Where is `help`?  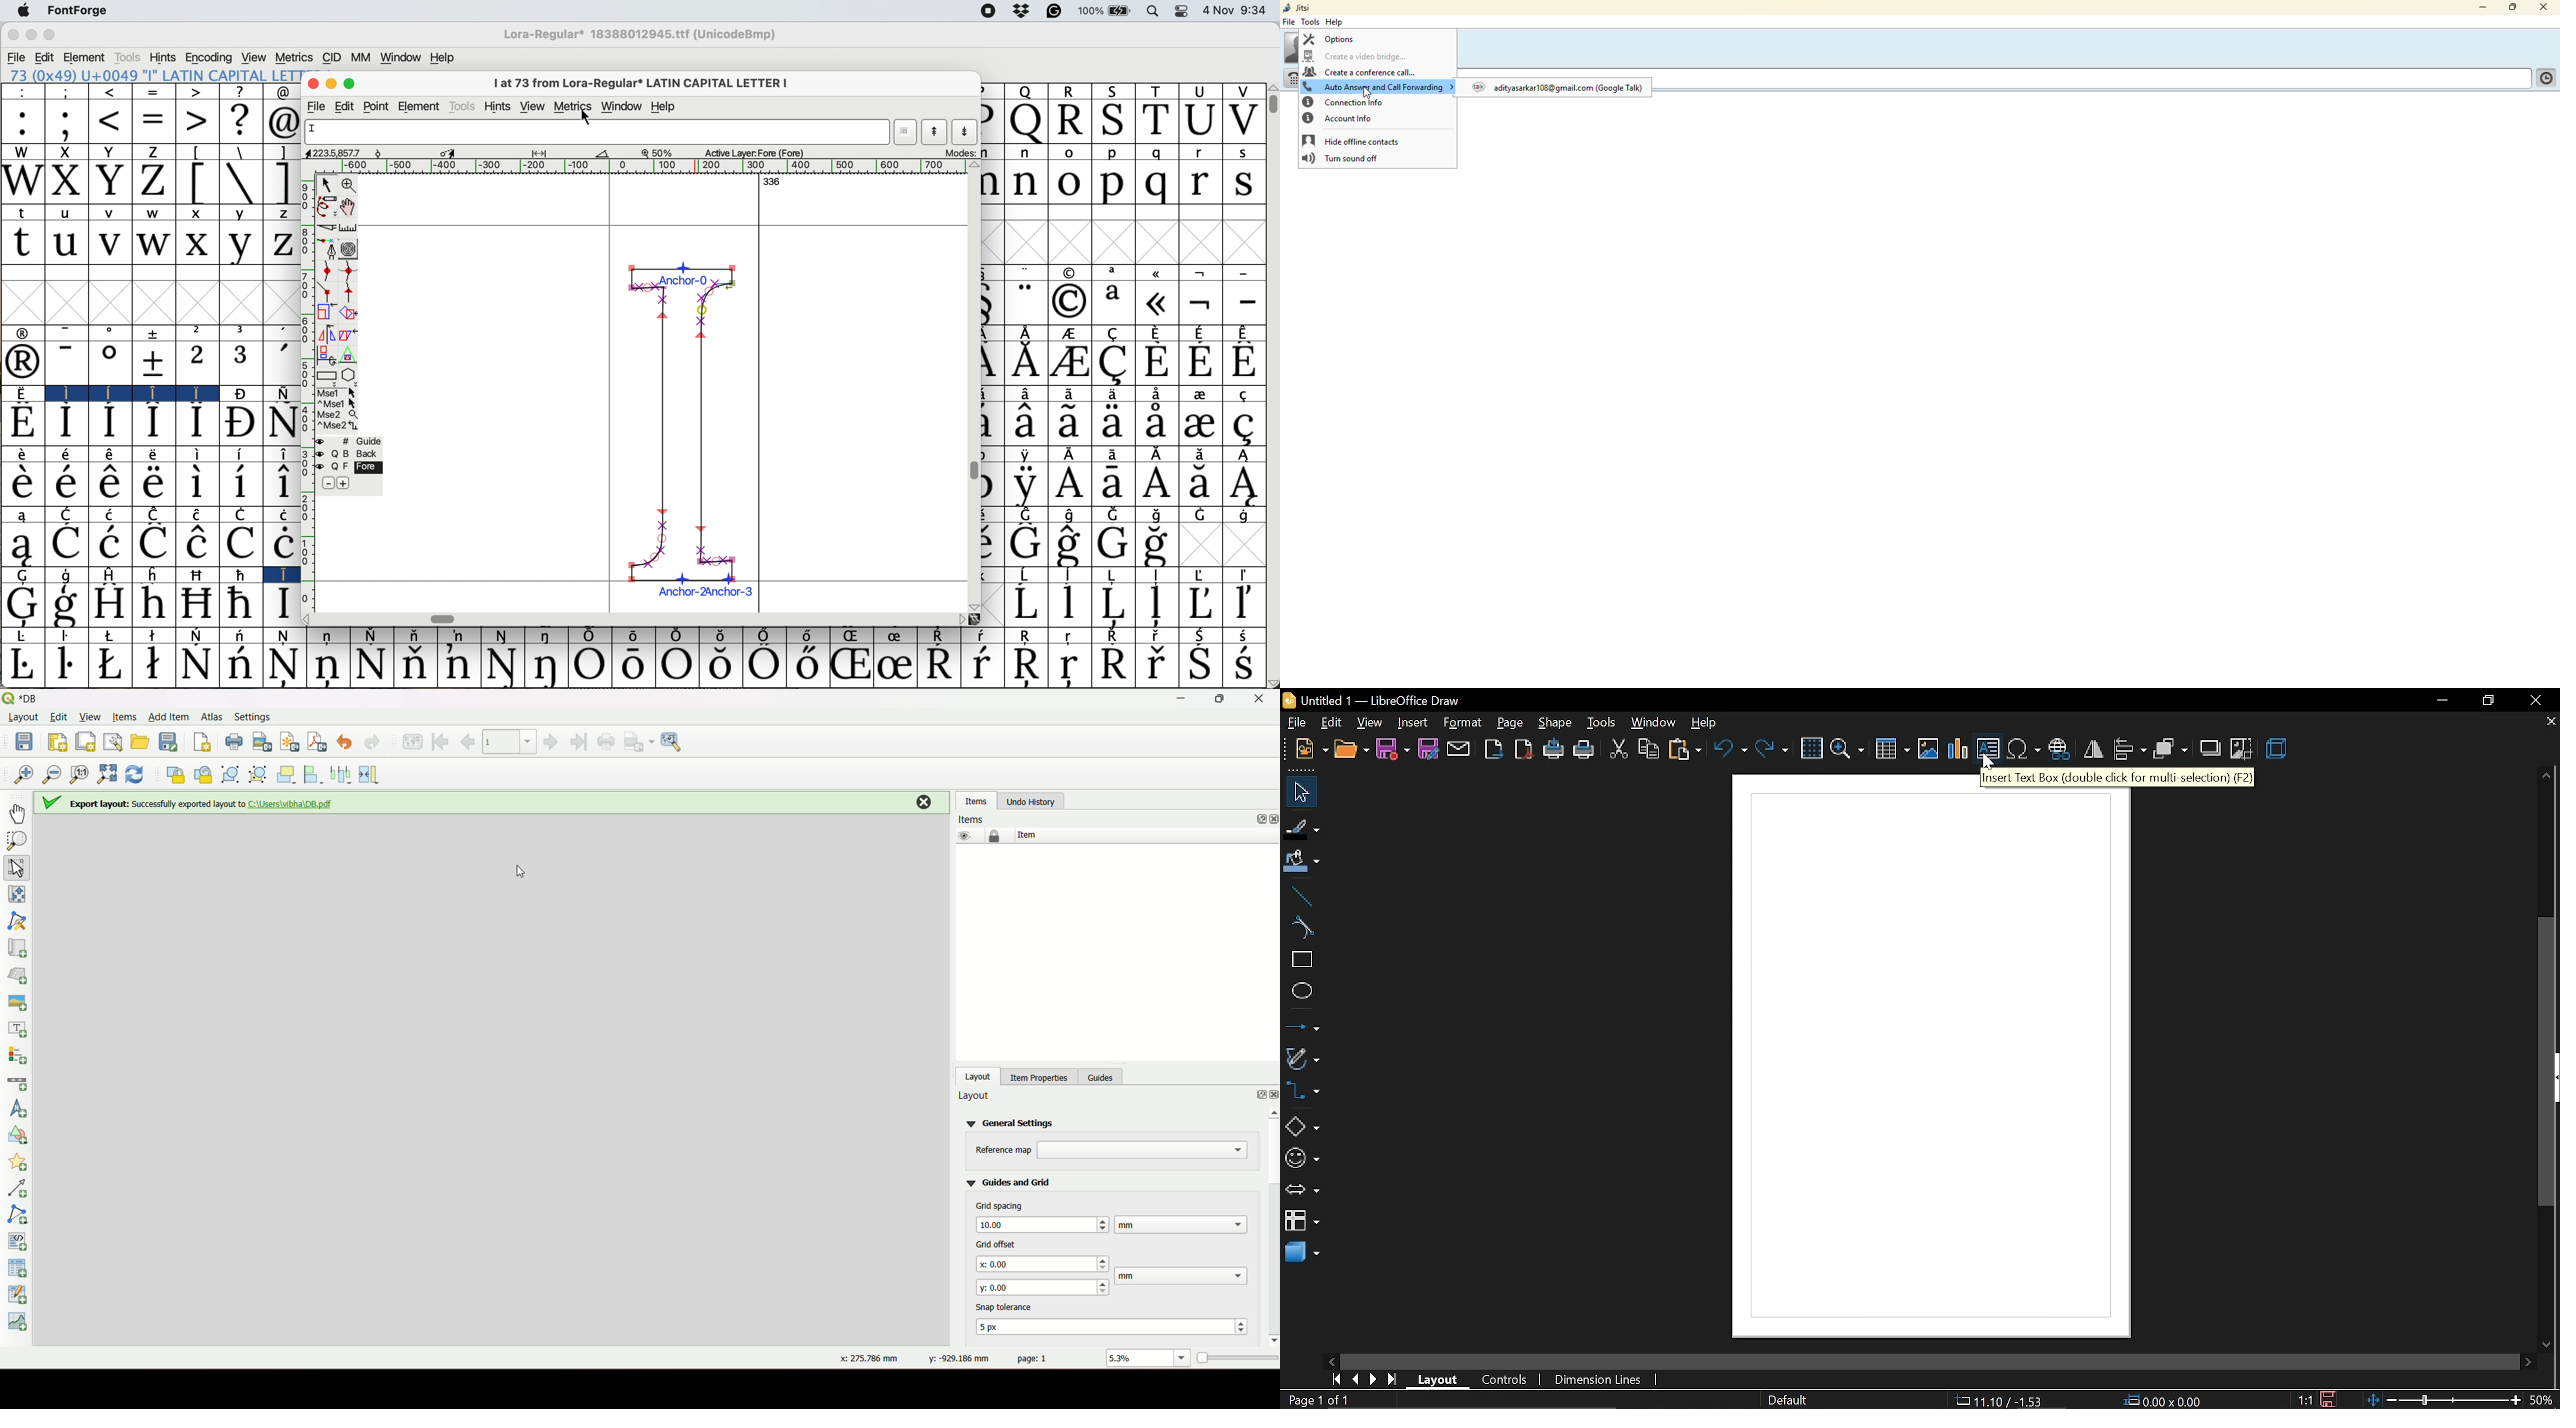 help is located at coordinates (1709, 724).